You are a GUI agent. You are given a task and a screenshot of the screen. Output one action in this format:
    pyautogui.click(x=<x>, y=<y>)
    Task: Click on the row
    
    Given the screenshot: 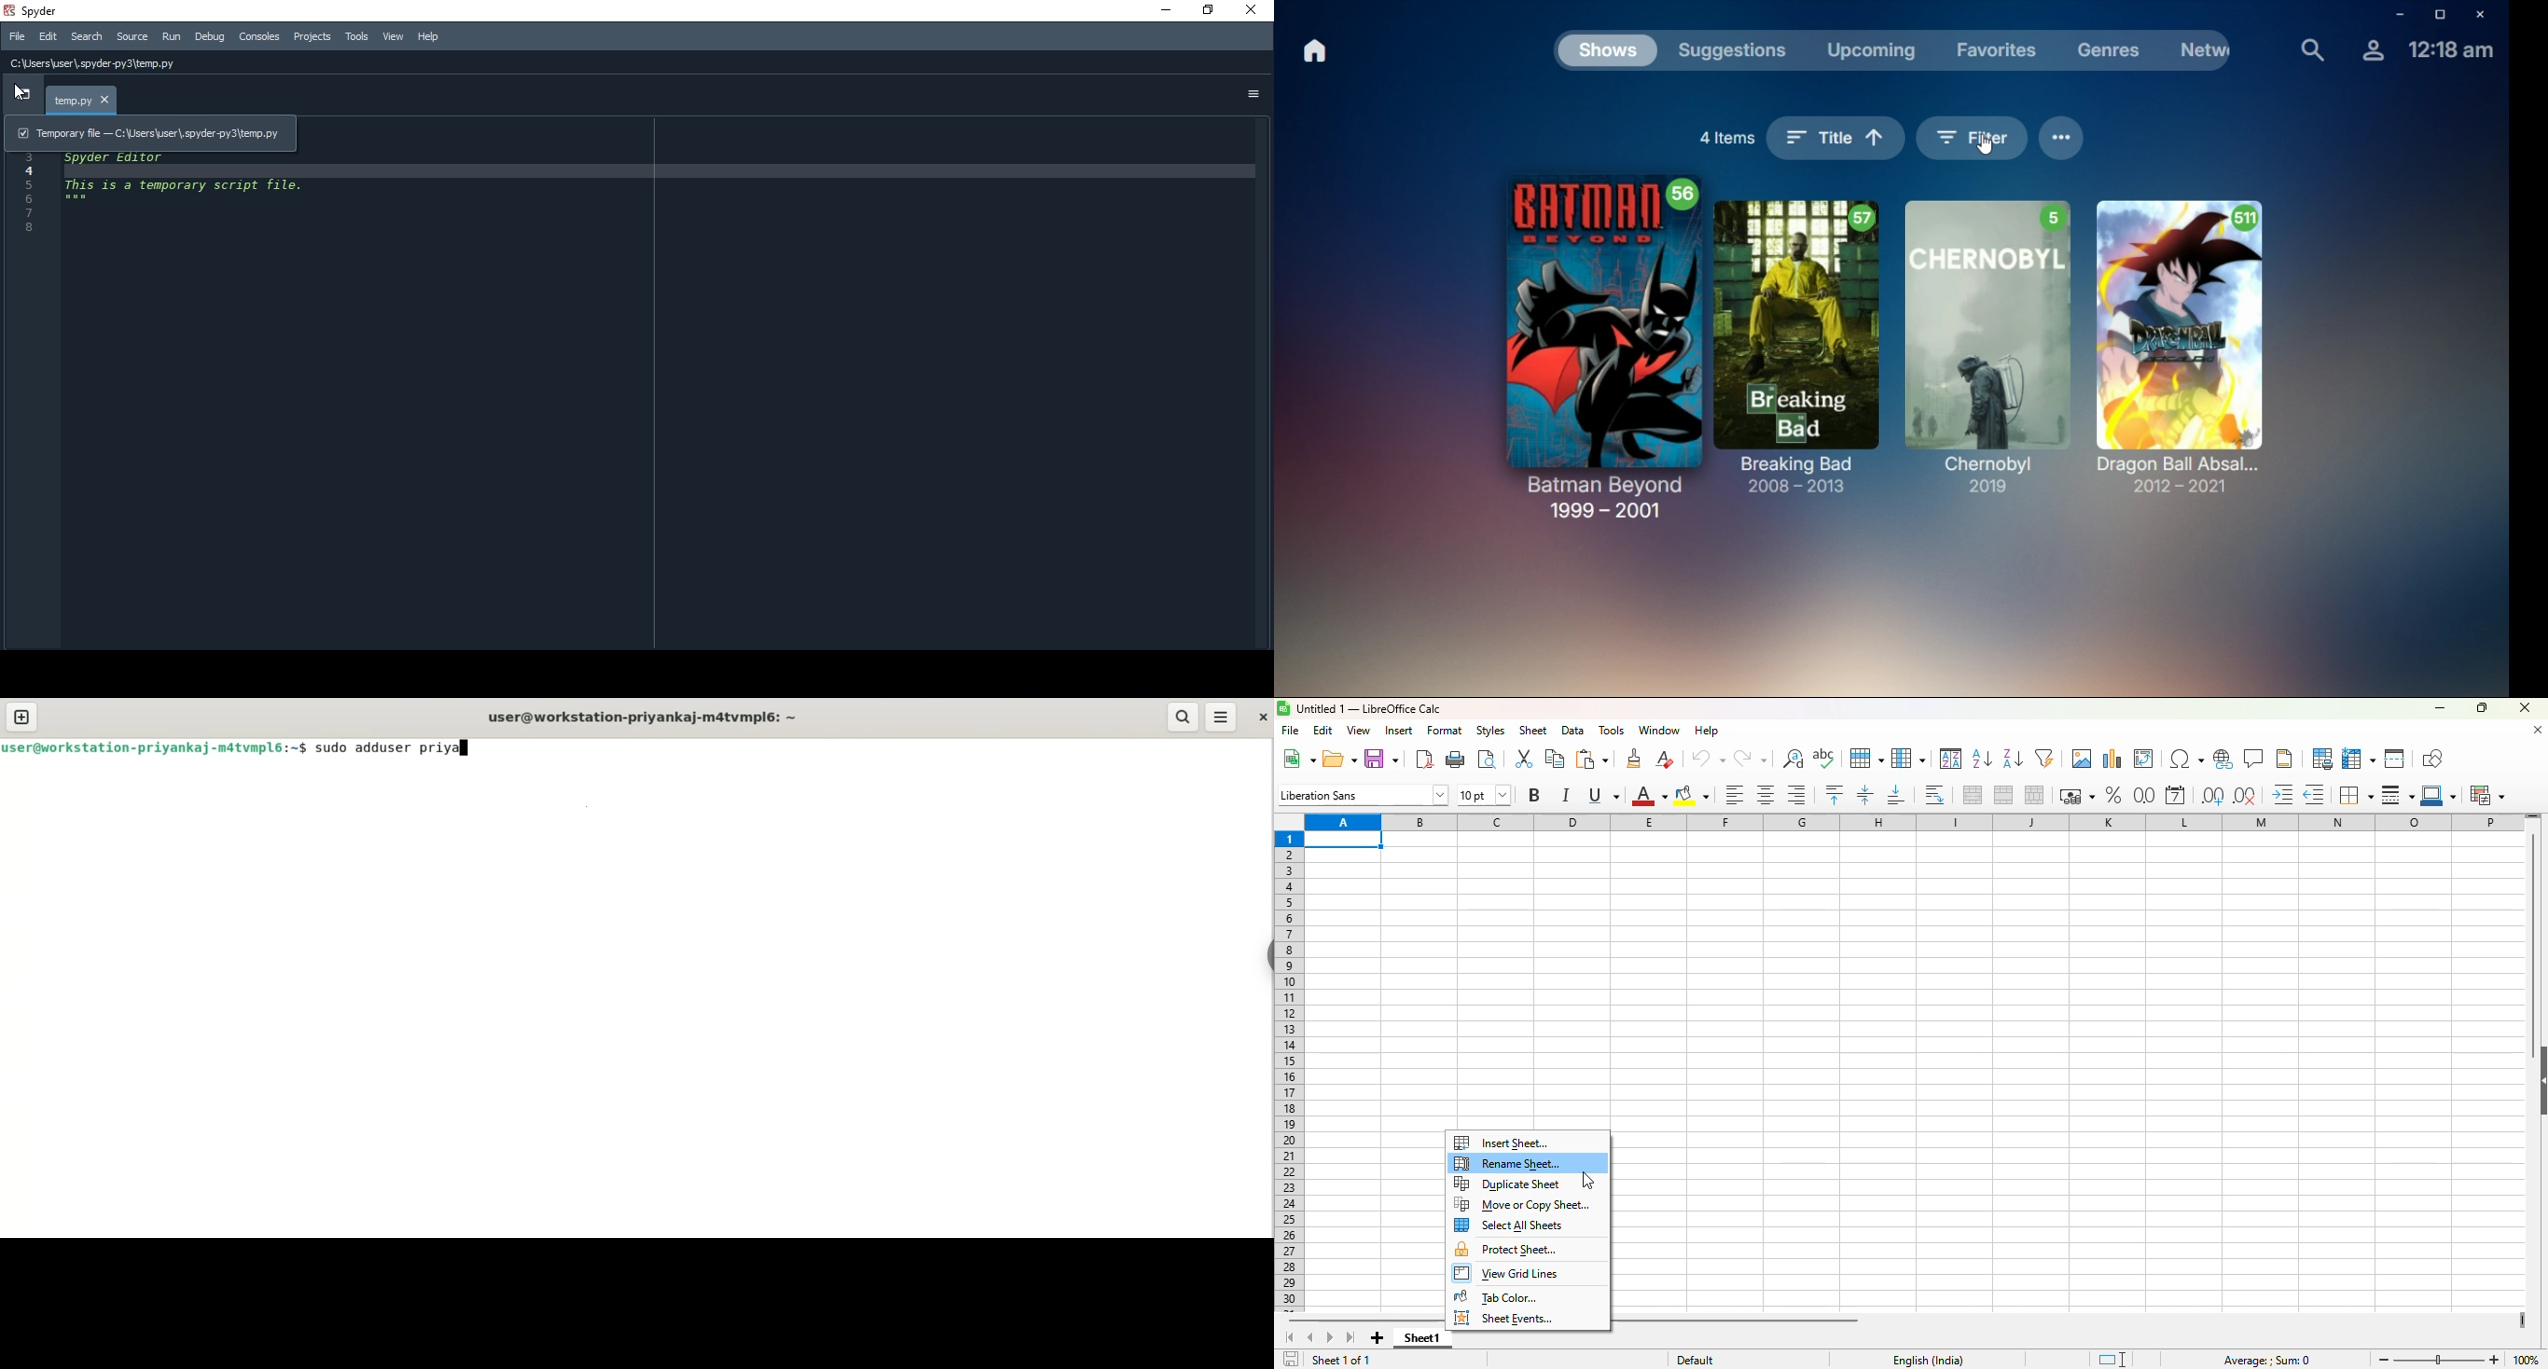 What is the action you would take?
    pyautogui.click(x=1866, y=759)
    